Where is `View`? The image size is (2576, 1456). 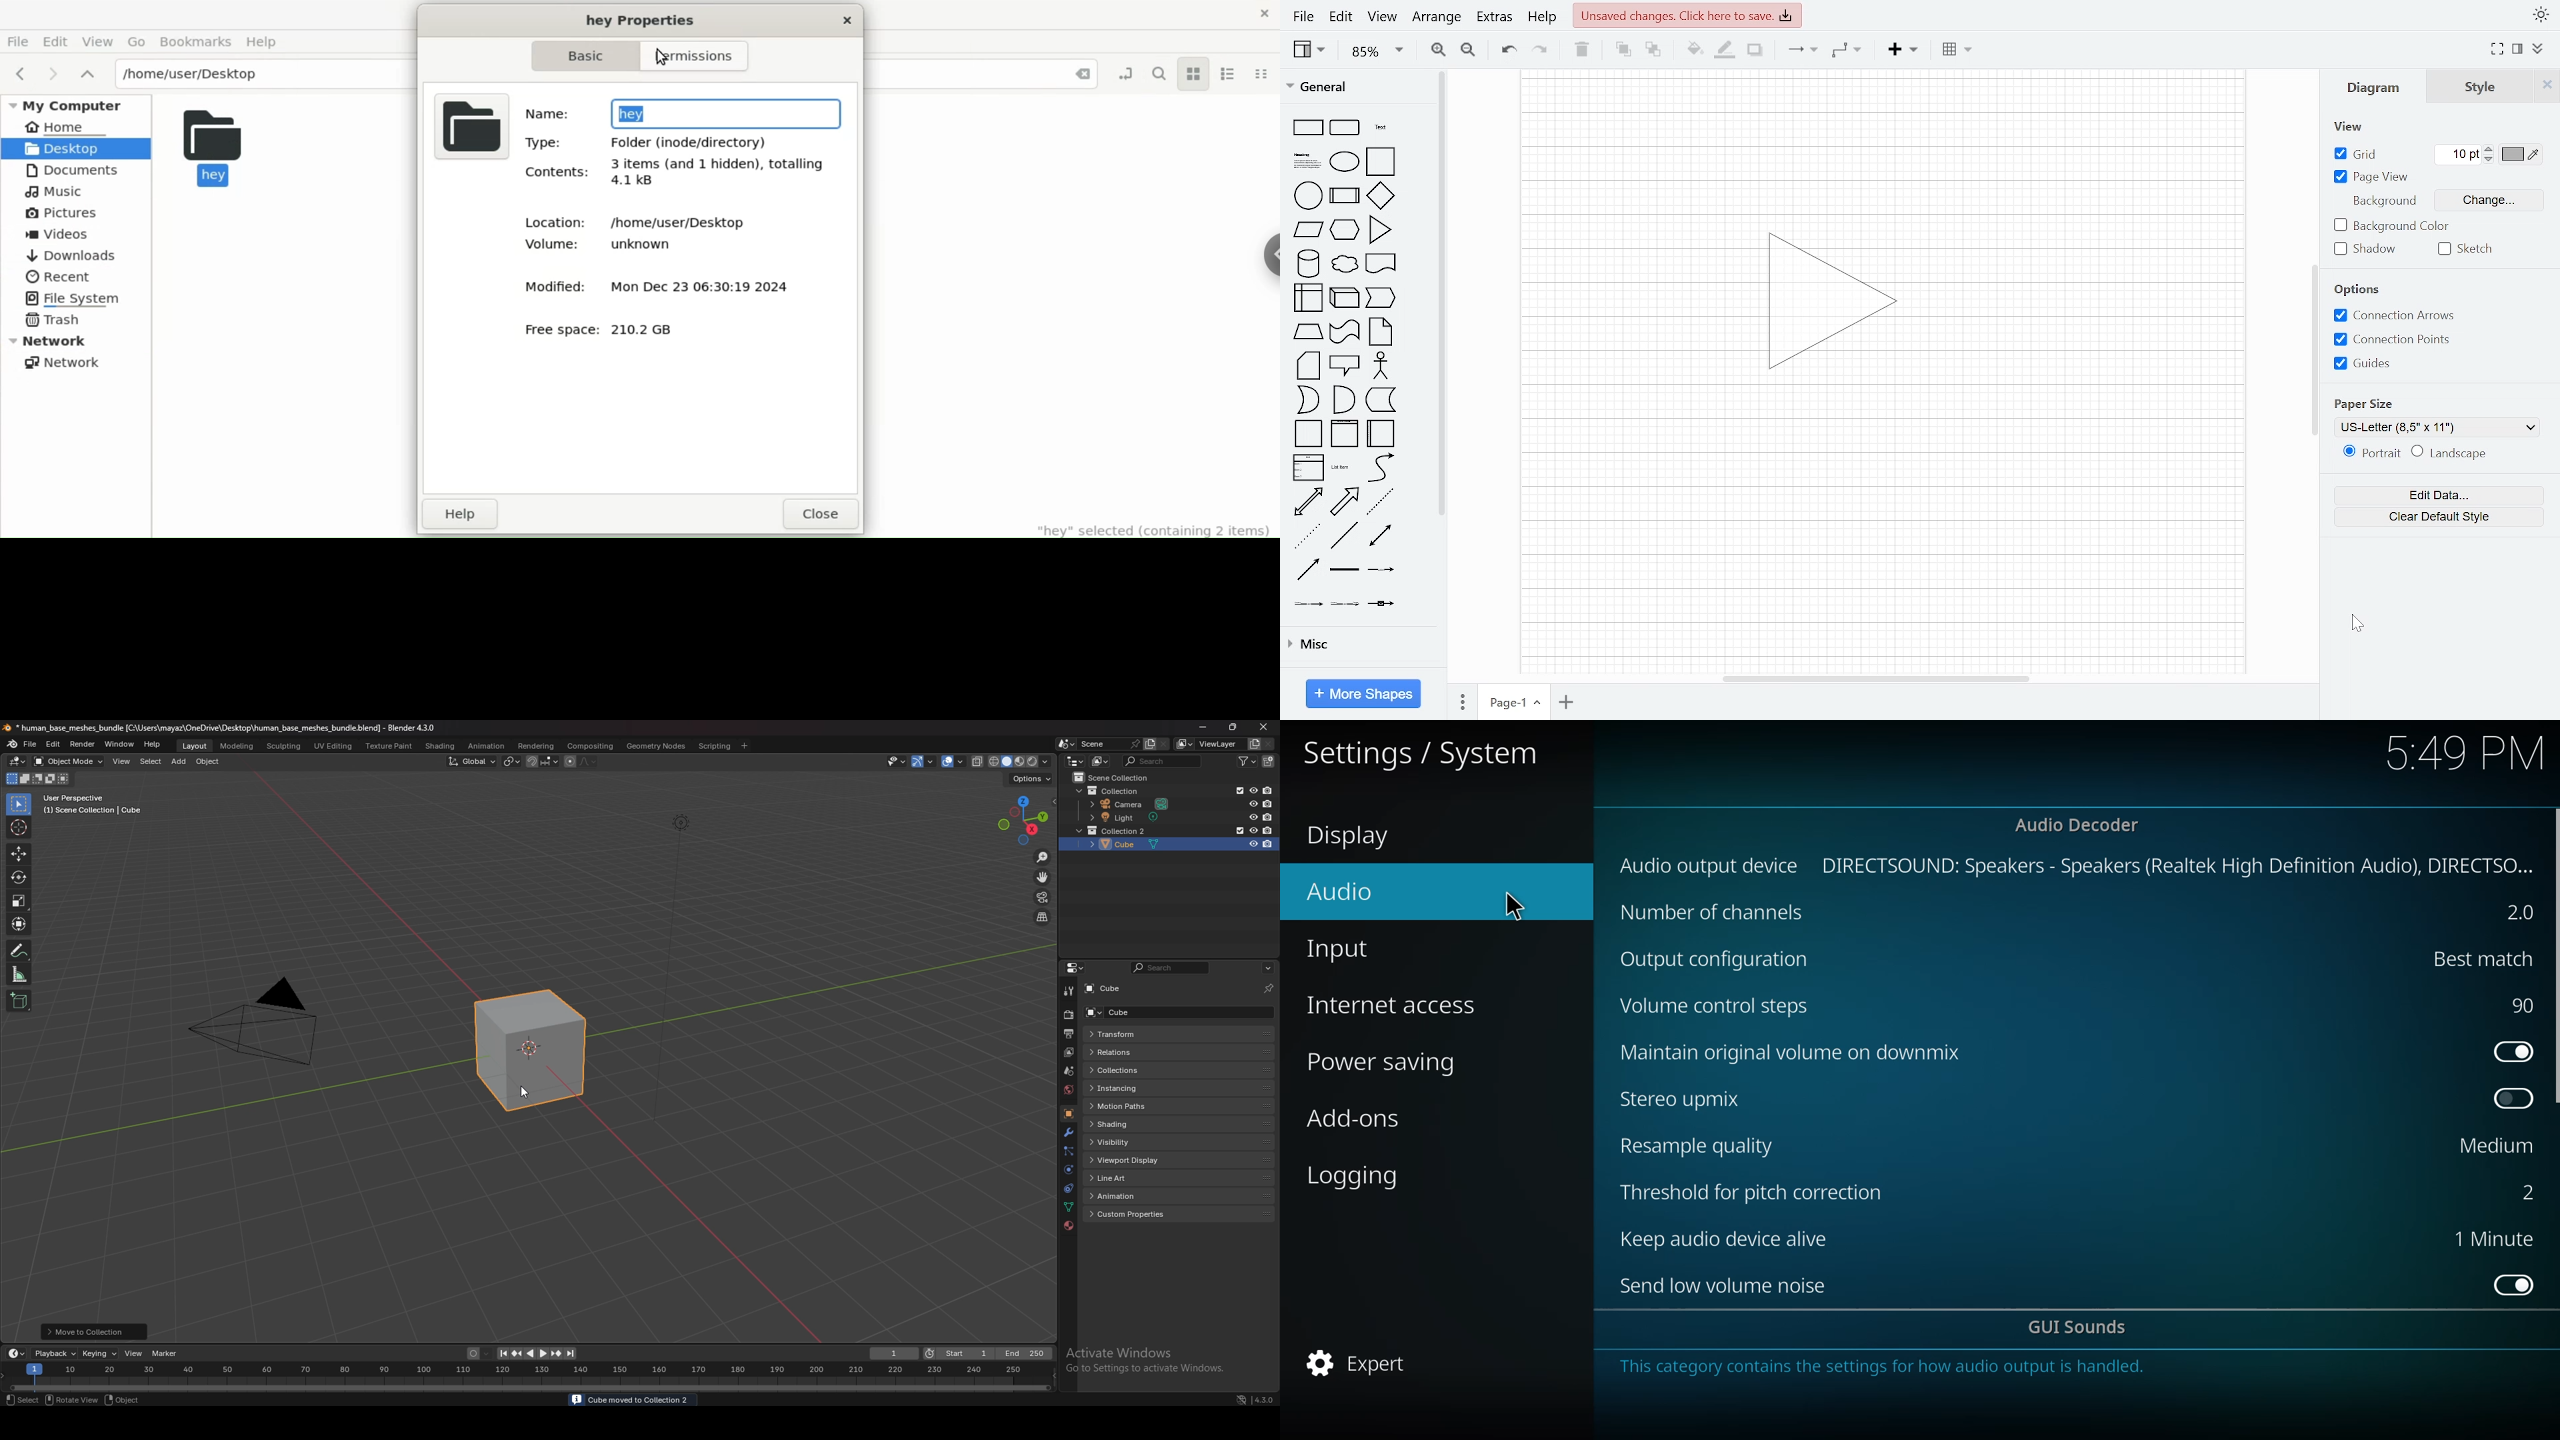
View is located at coordinates (1383, 17).